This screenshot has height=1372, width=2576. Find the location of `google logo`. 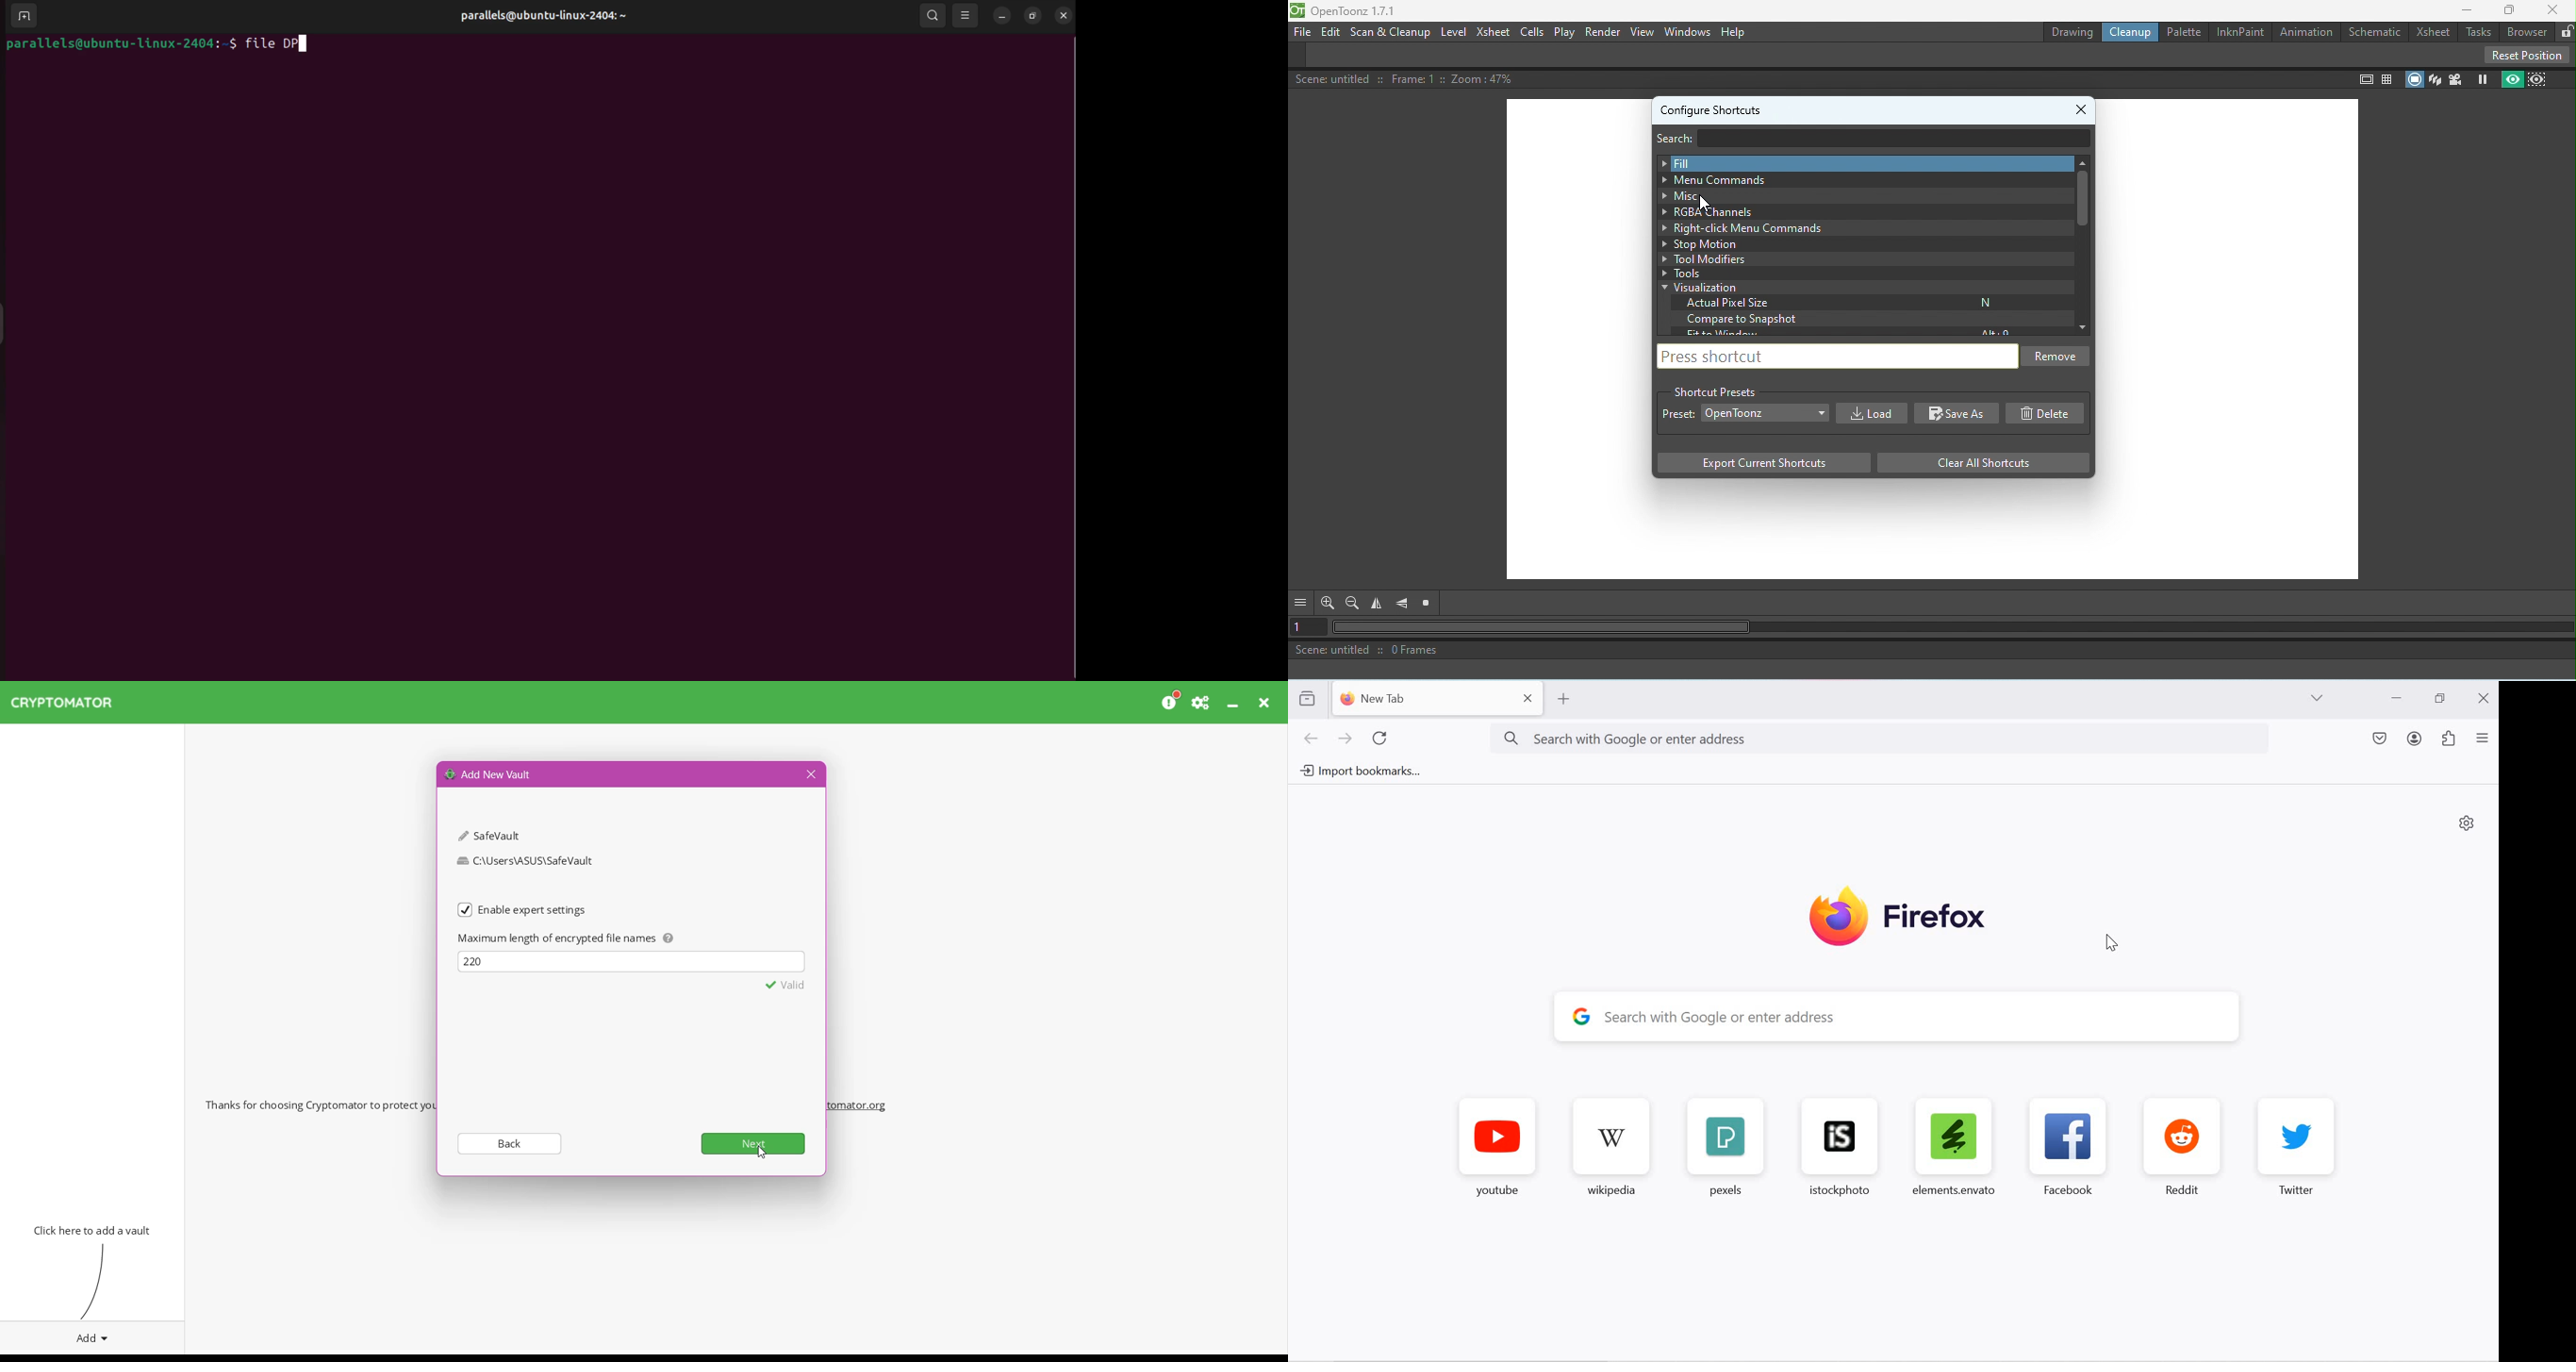

google logo is located at coordinates (1582, 1018).